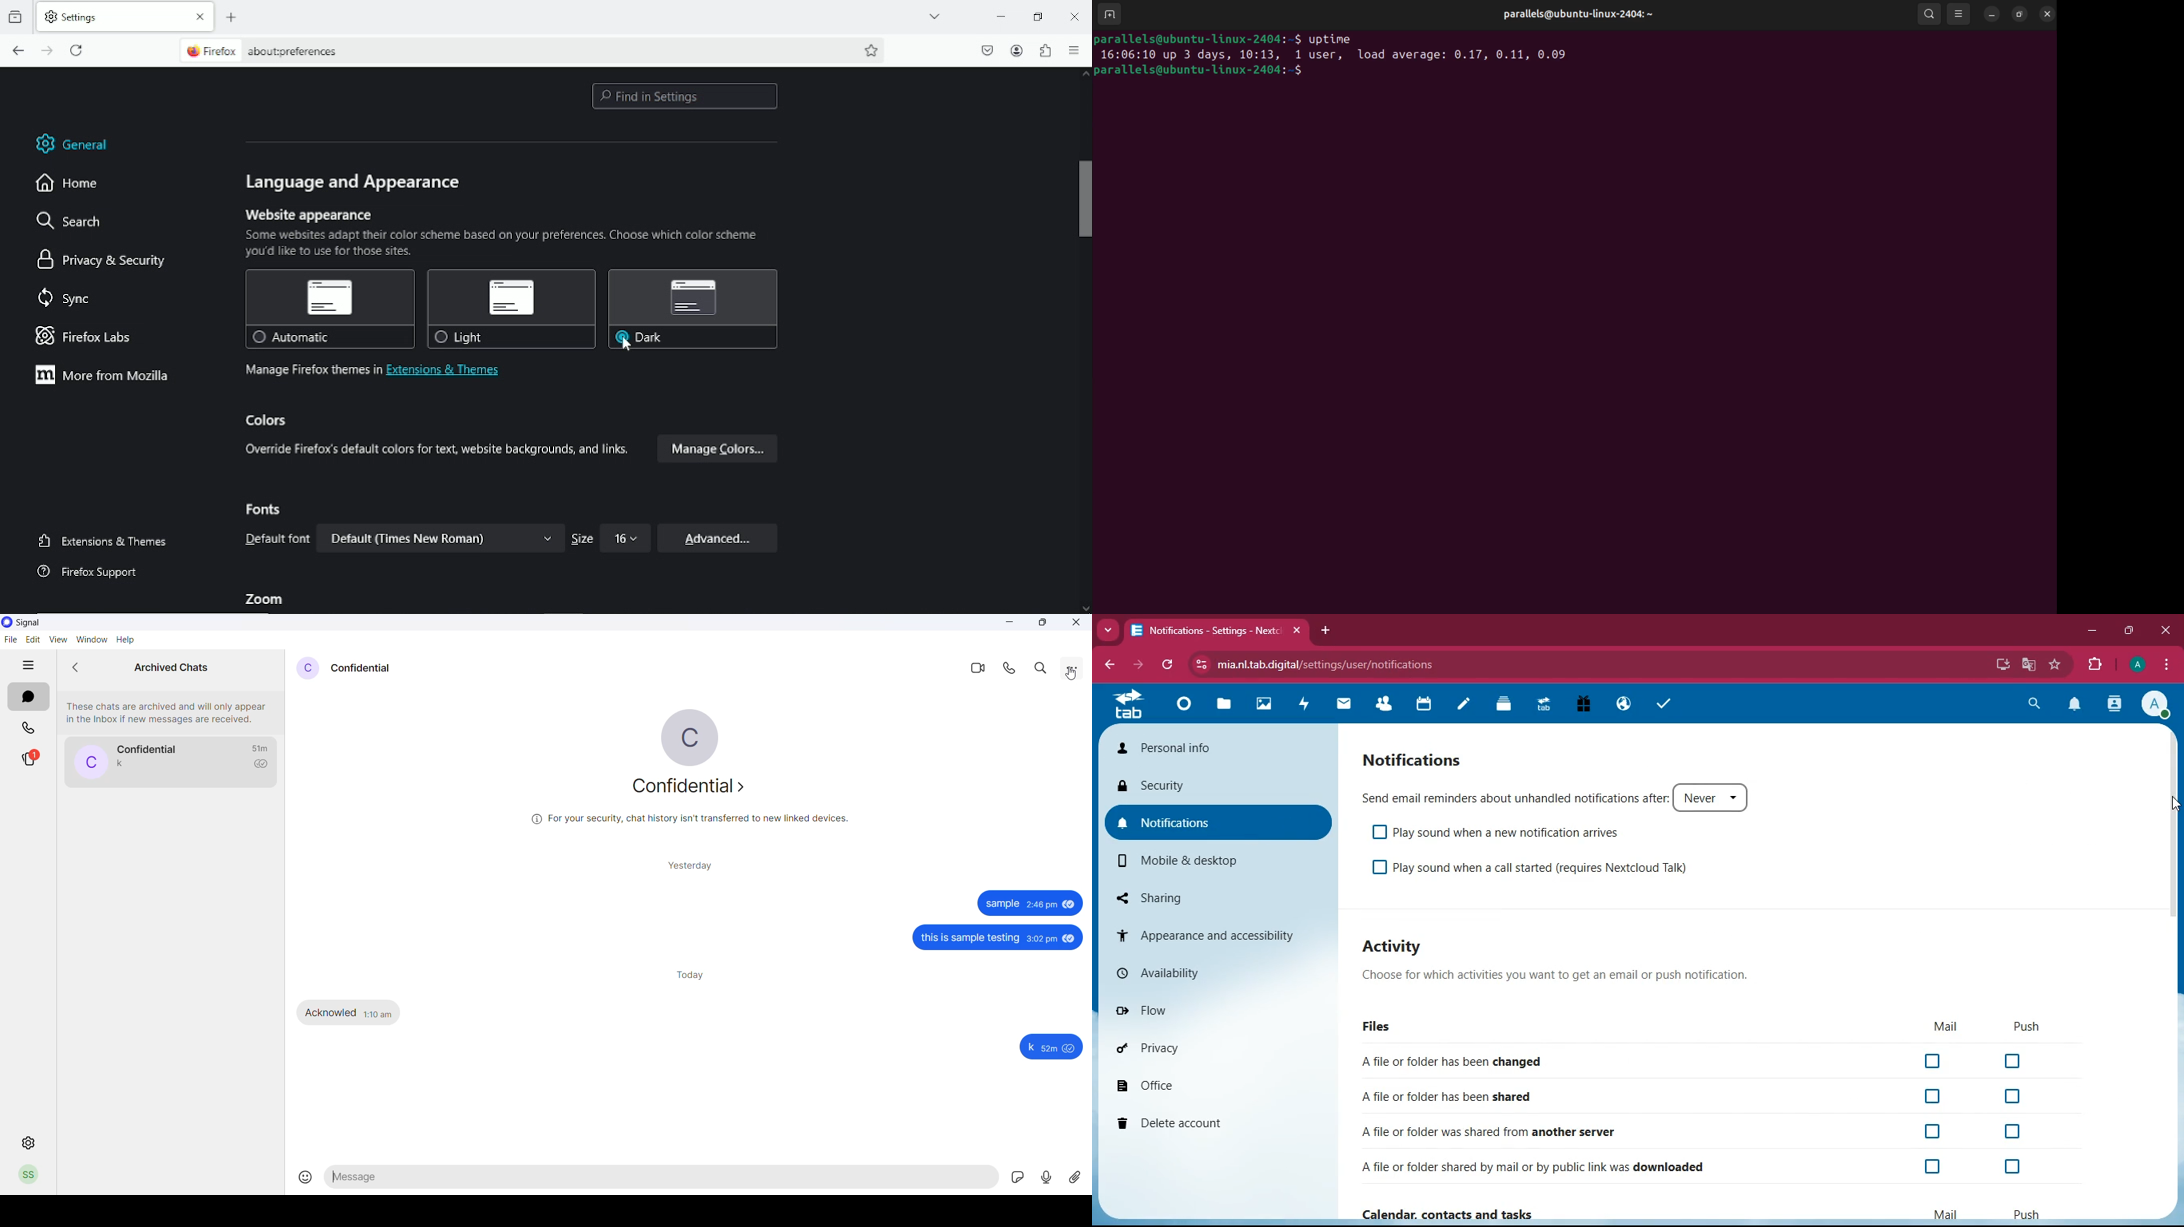 The image size is (2184, 1232). I want to click on maximize, so click(2127, 632).